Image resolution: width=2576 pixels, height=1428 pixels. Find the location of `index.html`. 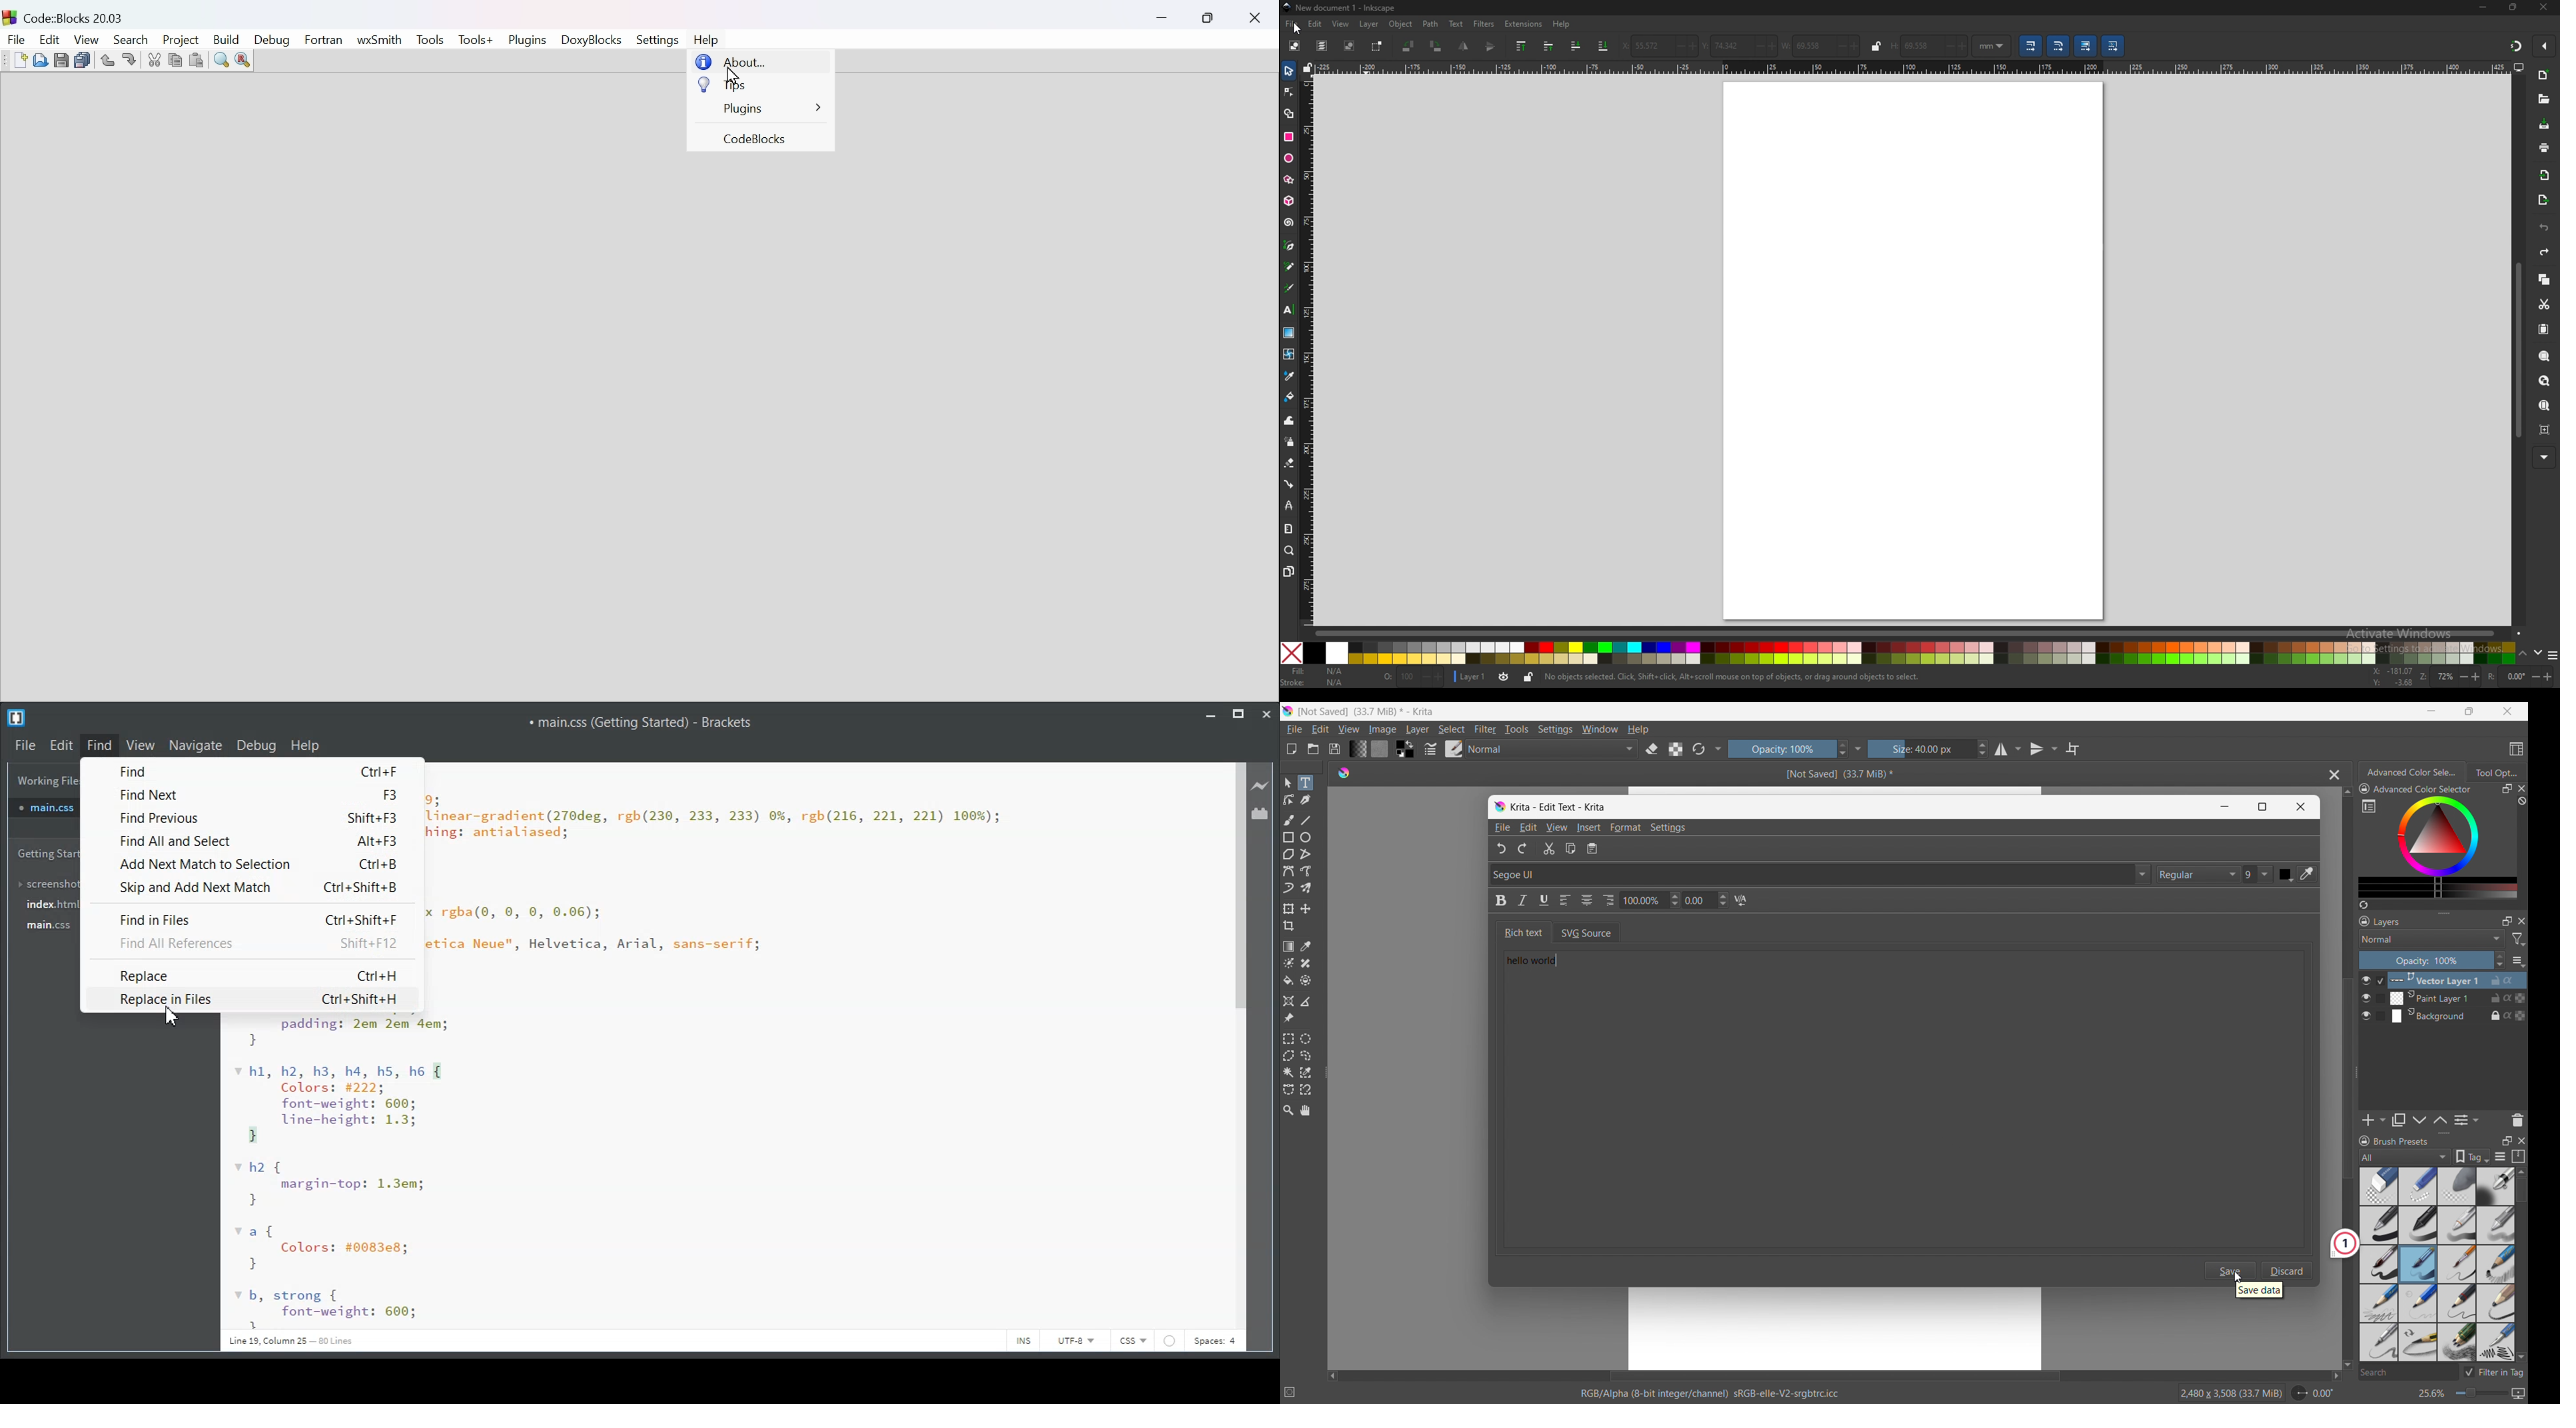

index.html is located at coordinates (44, 905).